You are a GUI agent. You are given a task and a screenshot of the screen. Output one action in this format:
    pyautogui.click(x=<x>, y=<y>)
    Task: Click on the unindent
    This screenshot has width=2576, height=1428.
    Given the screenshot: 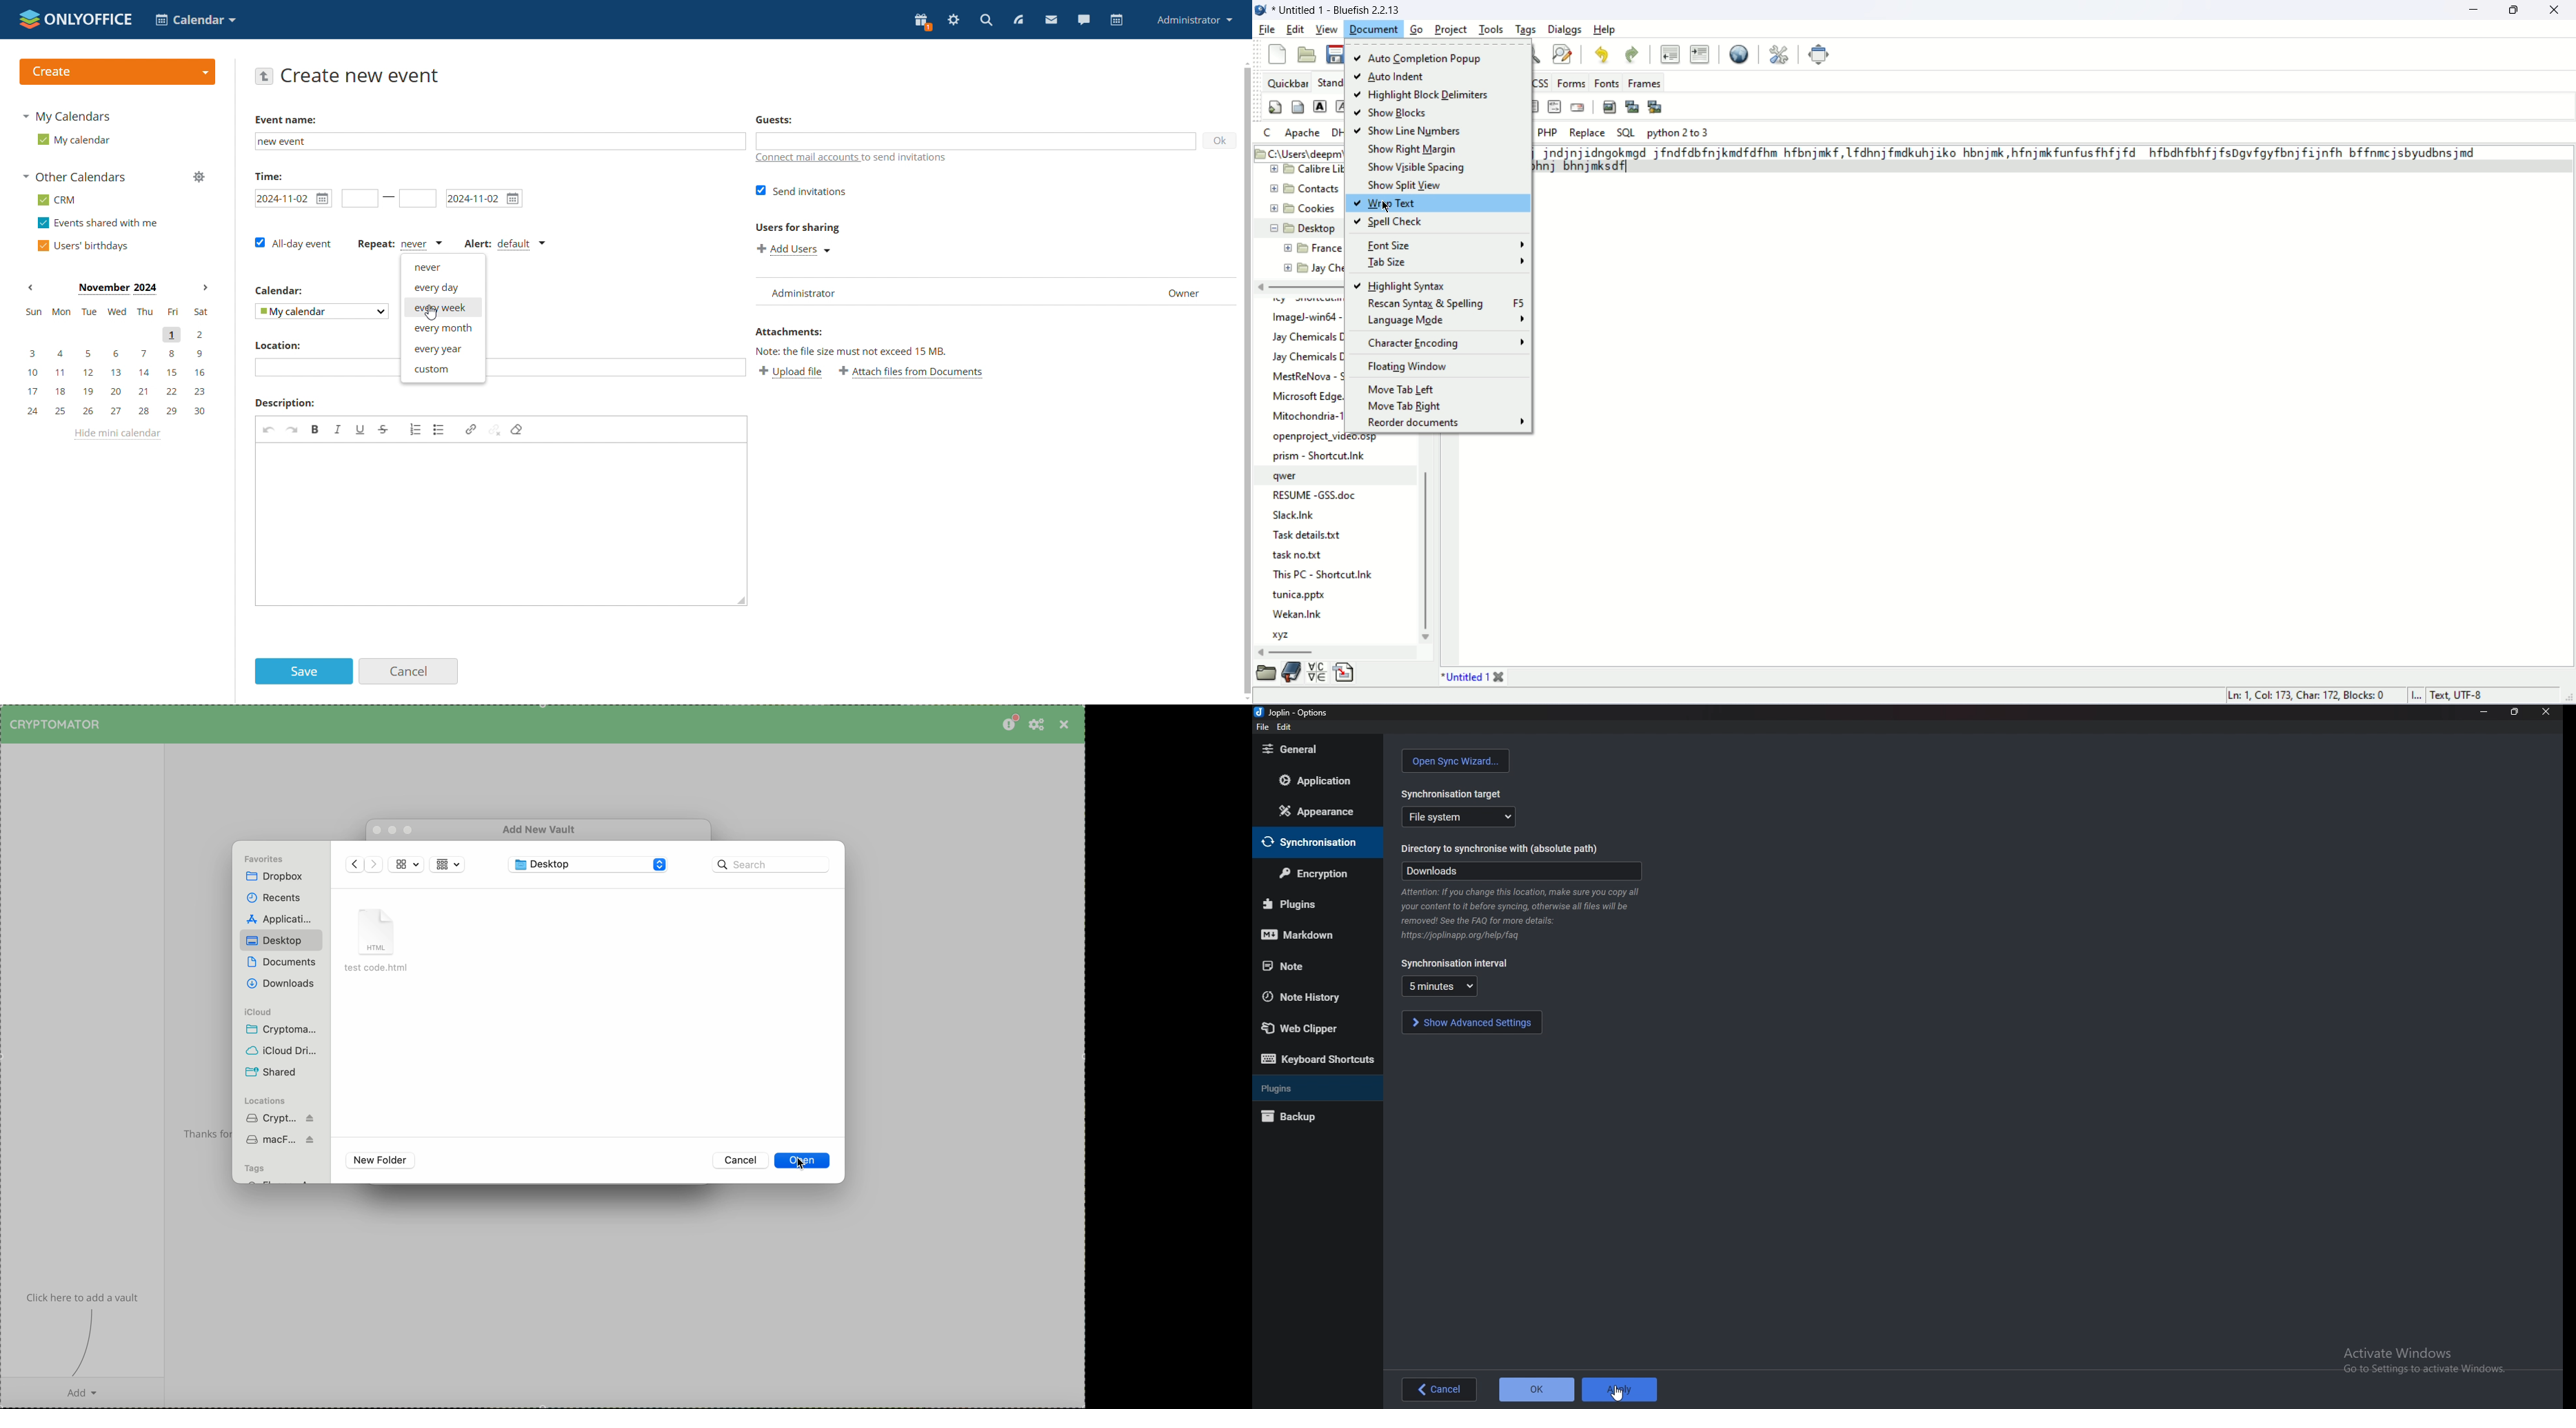 What is the action you would take?
    pyautogui.click(x=1669, y=53)
    